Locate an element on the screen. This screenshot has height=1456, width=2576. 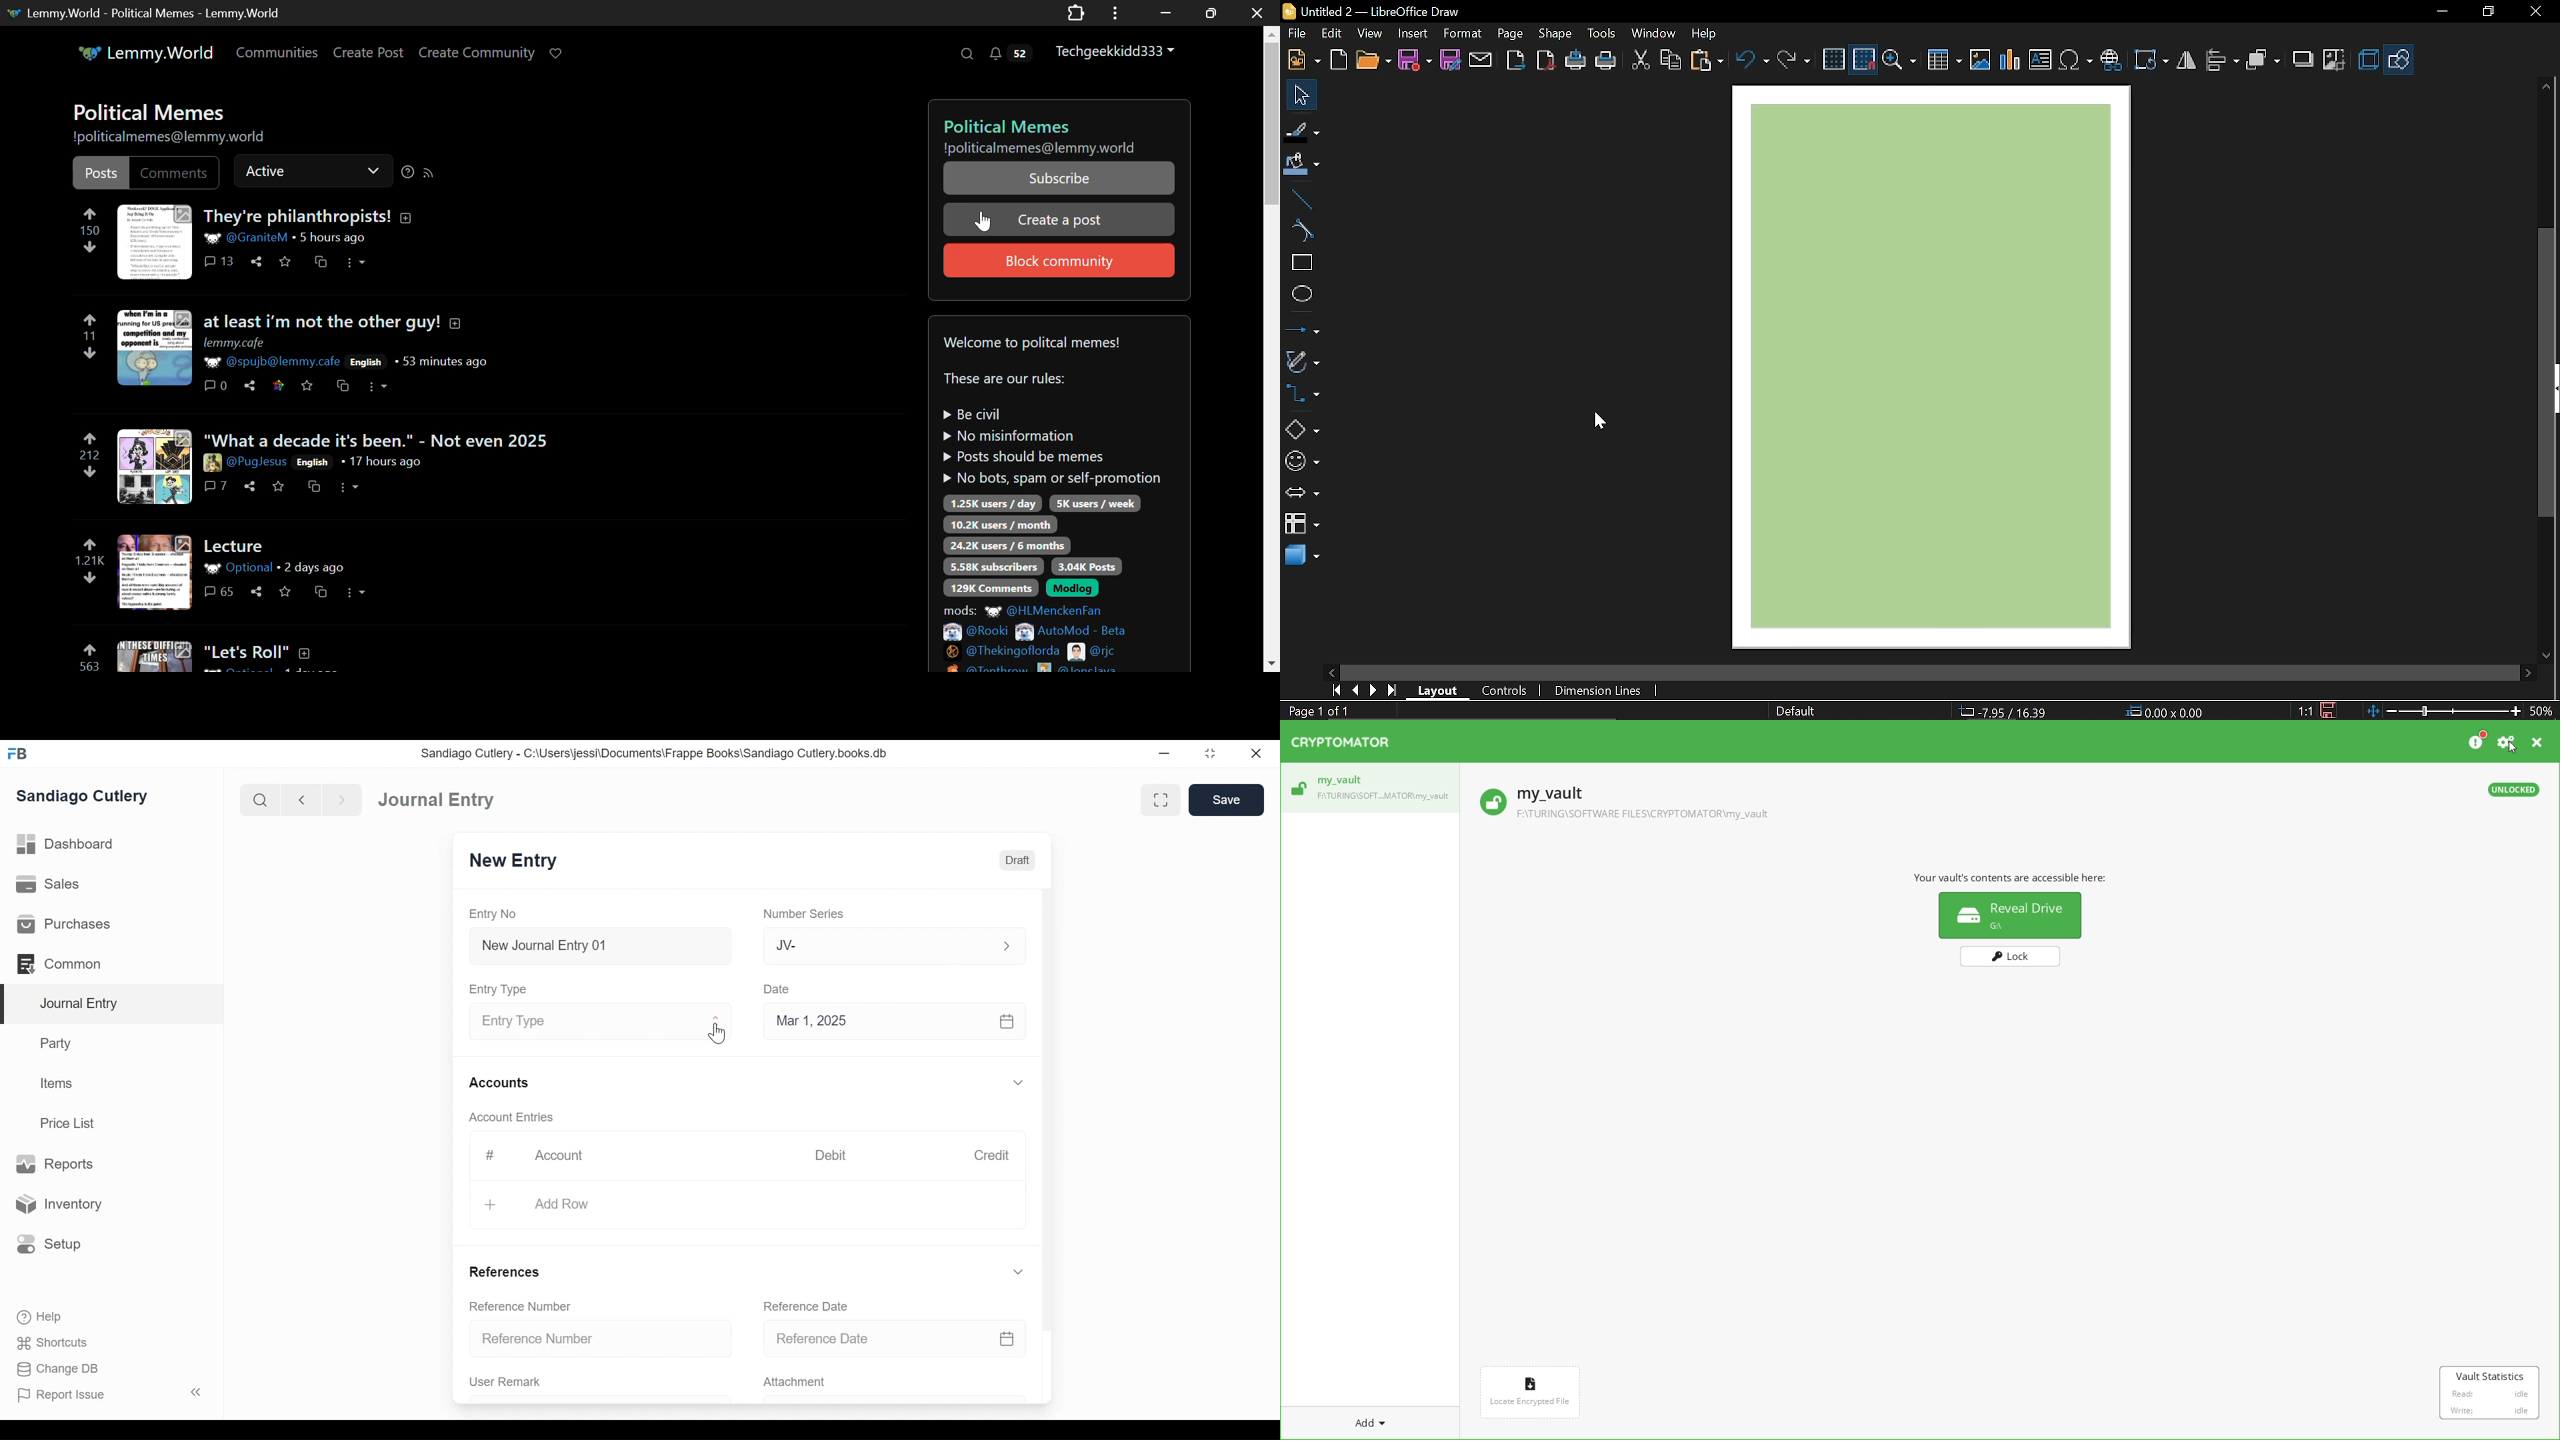
3d effects is located at coordinates (2368, 60).